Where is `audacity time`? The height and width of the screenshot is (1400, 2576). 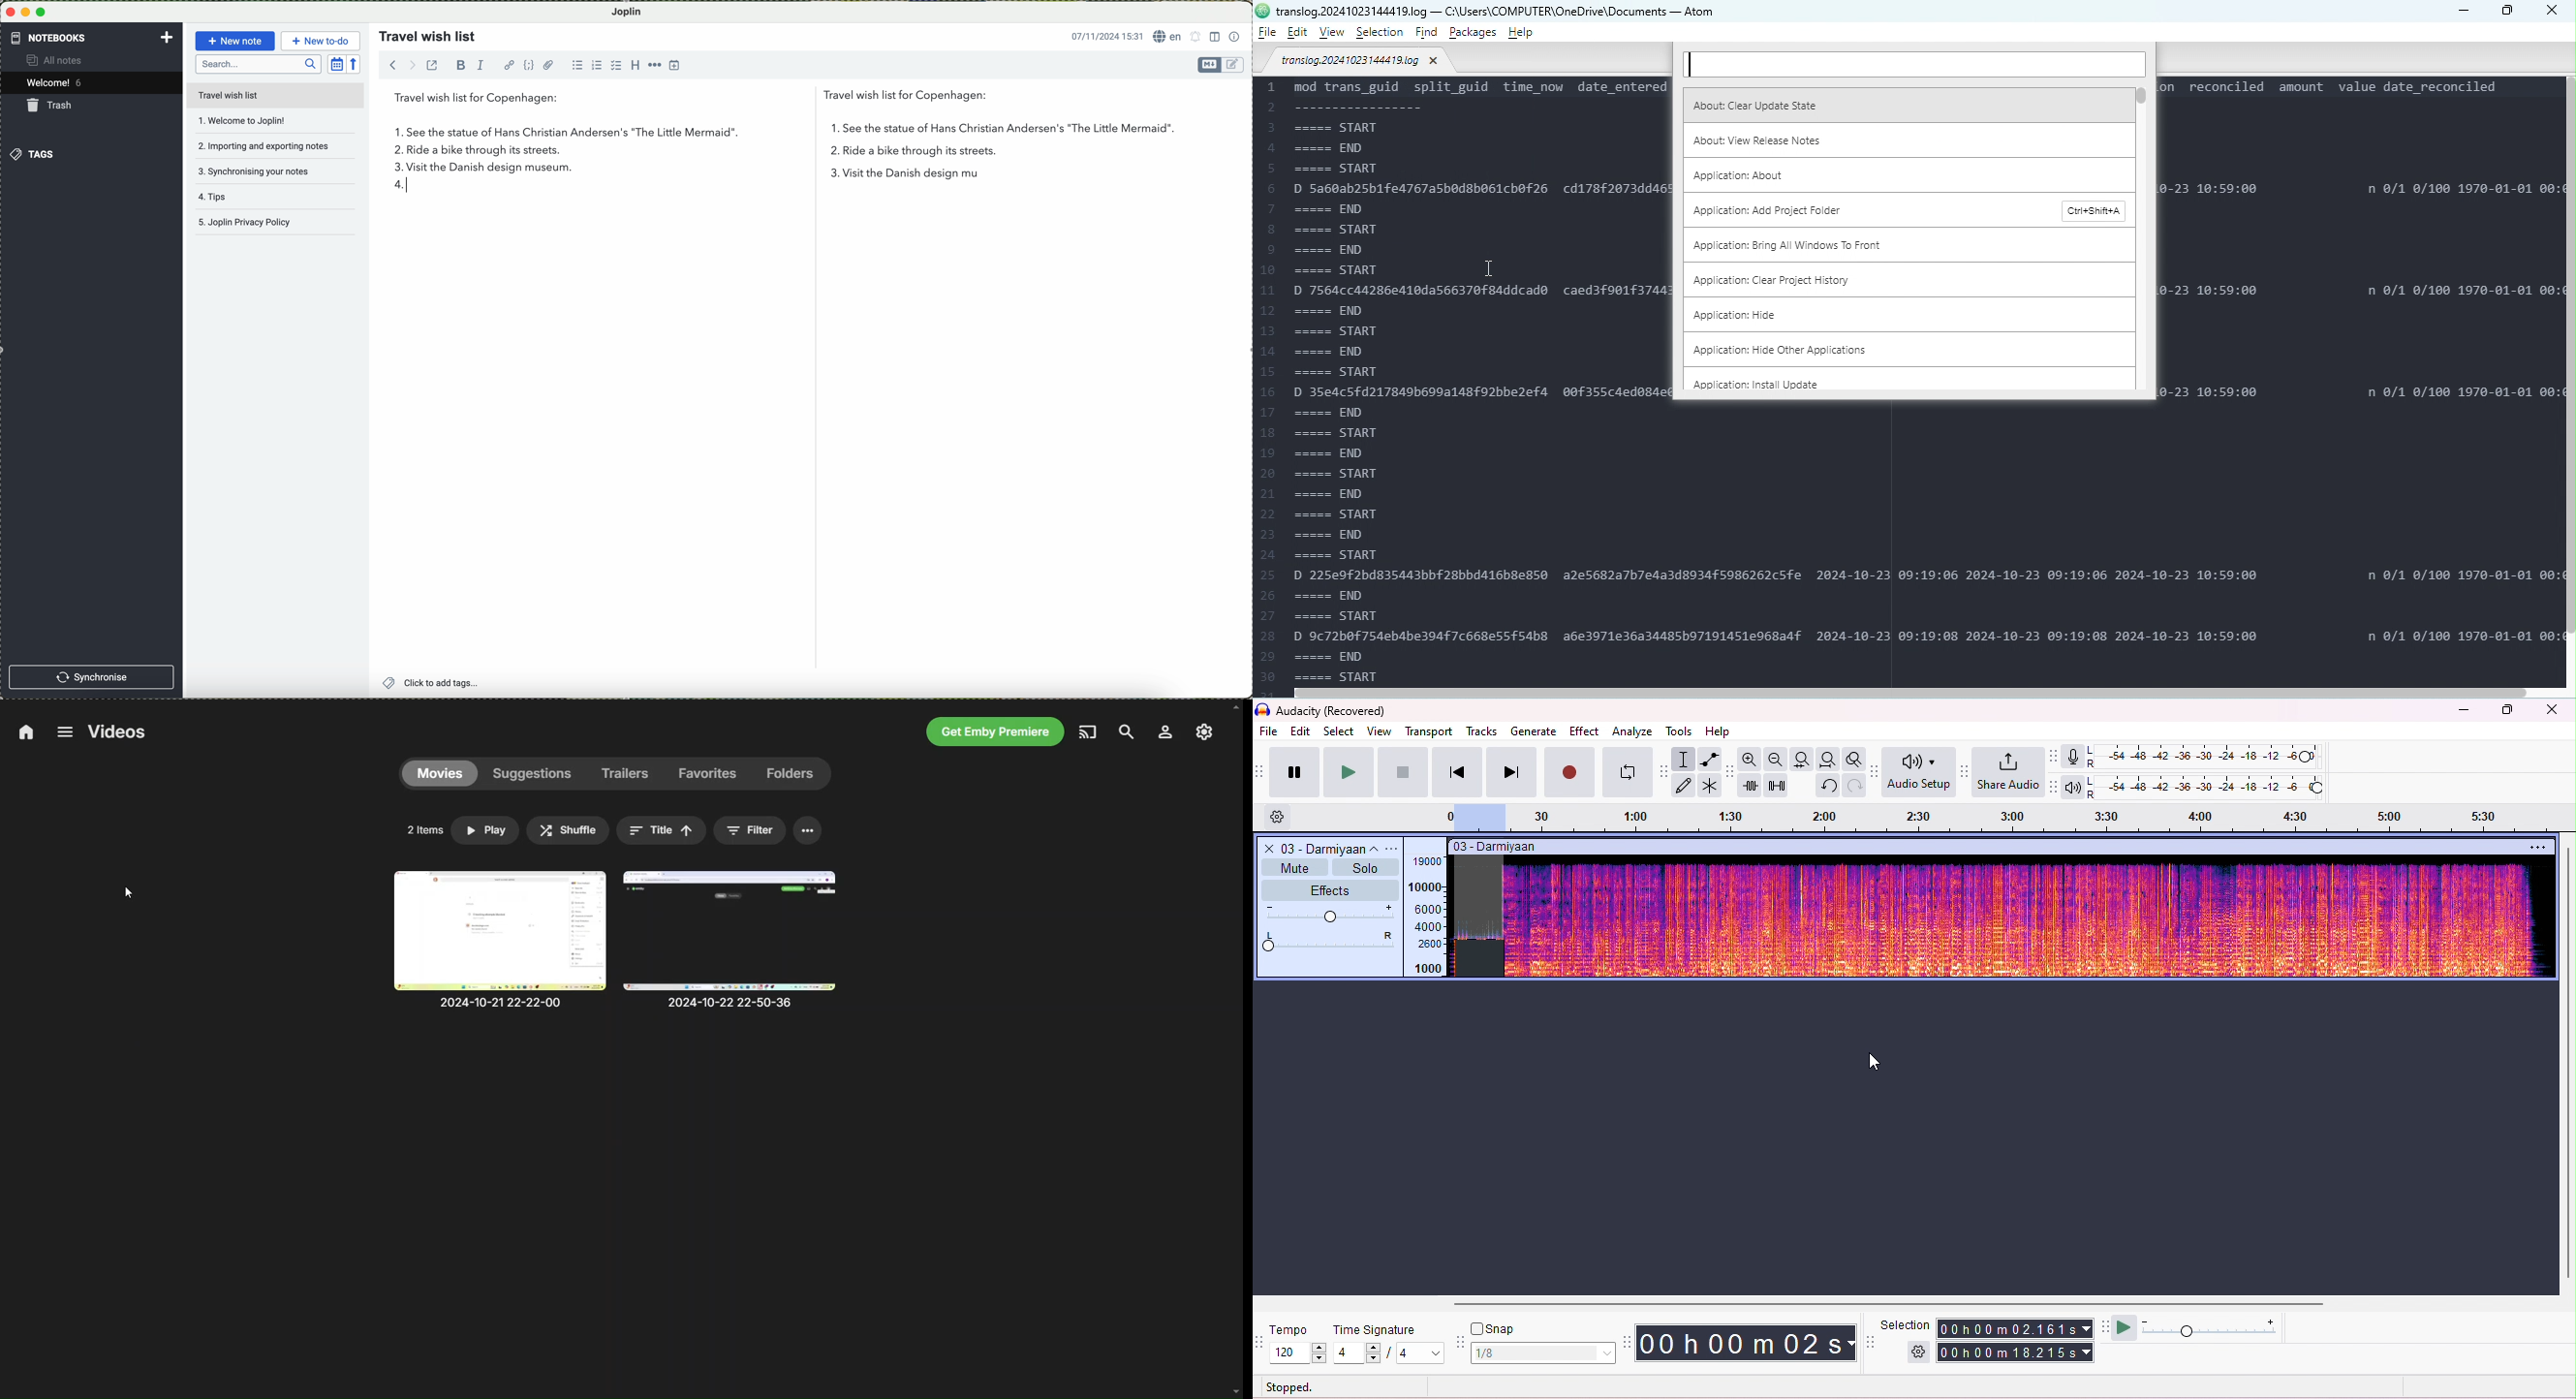
audacity time is located at coordinates (1748, 1342).